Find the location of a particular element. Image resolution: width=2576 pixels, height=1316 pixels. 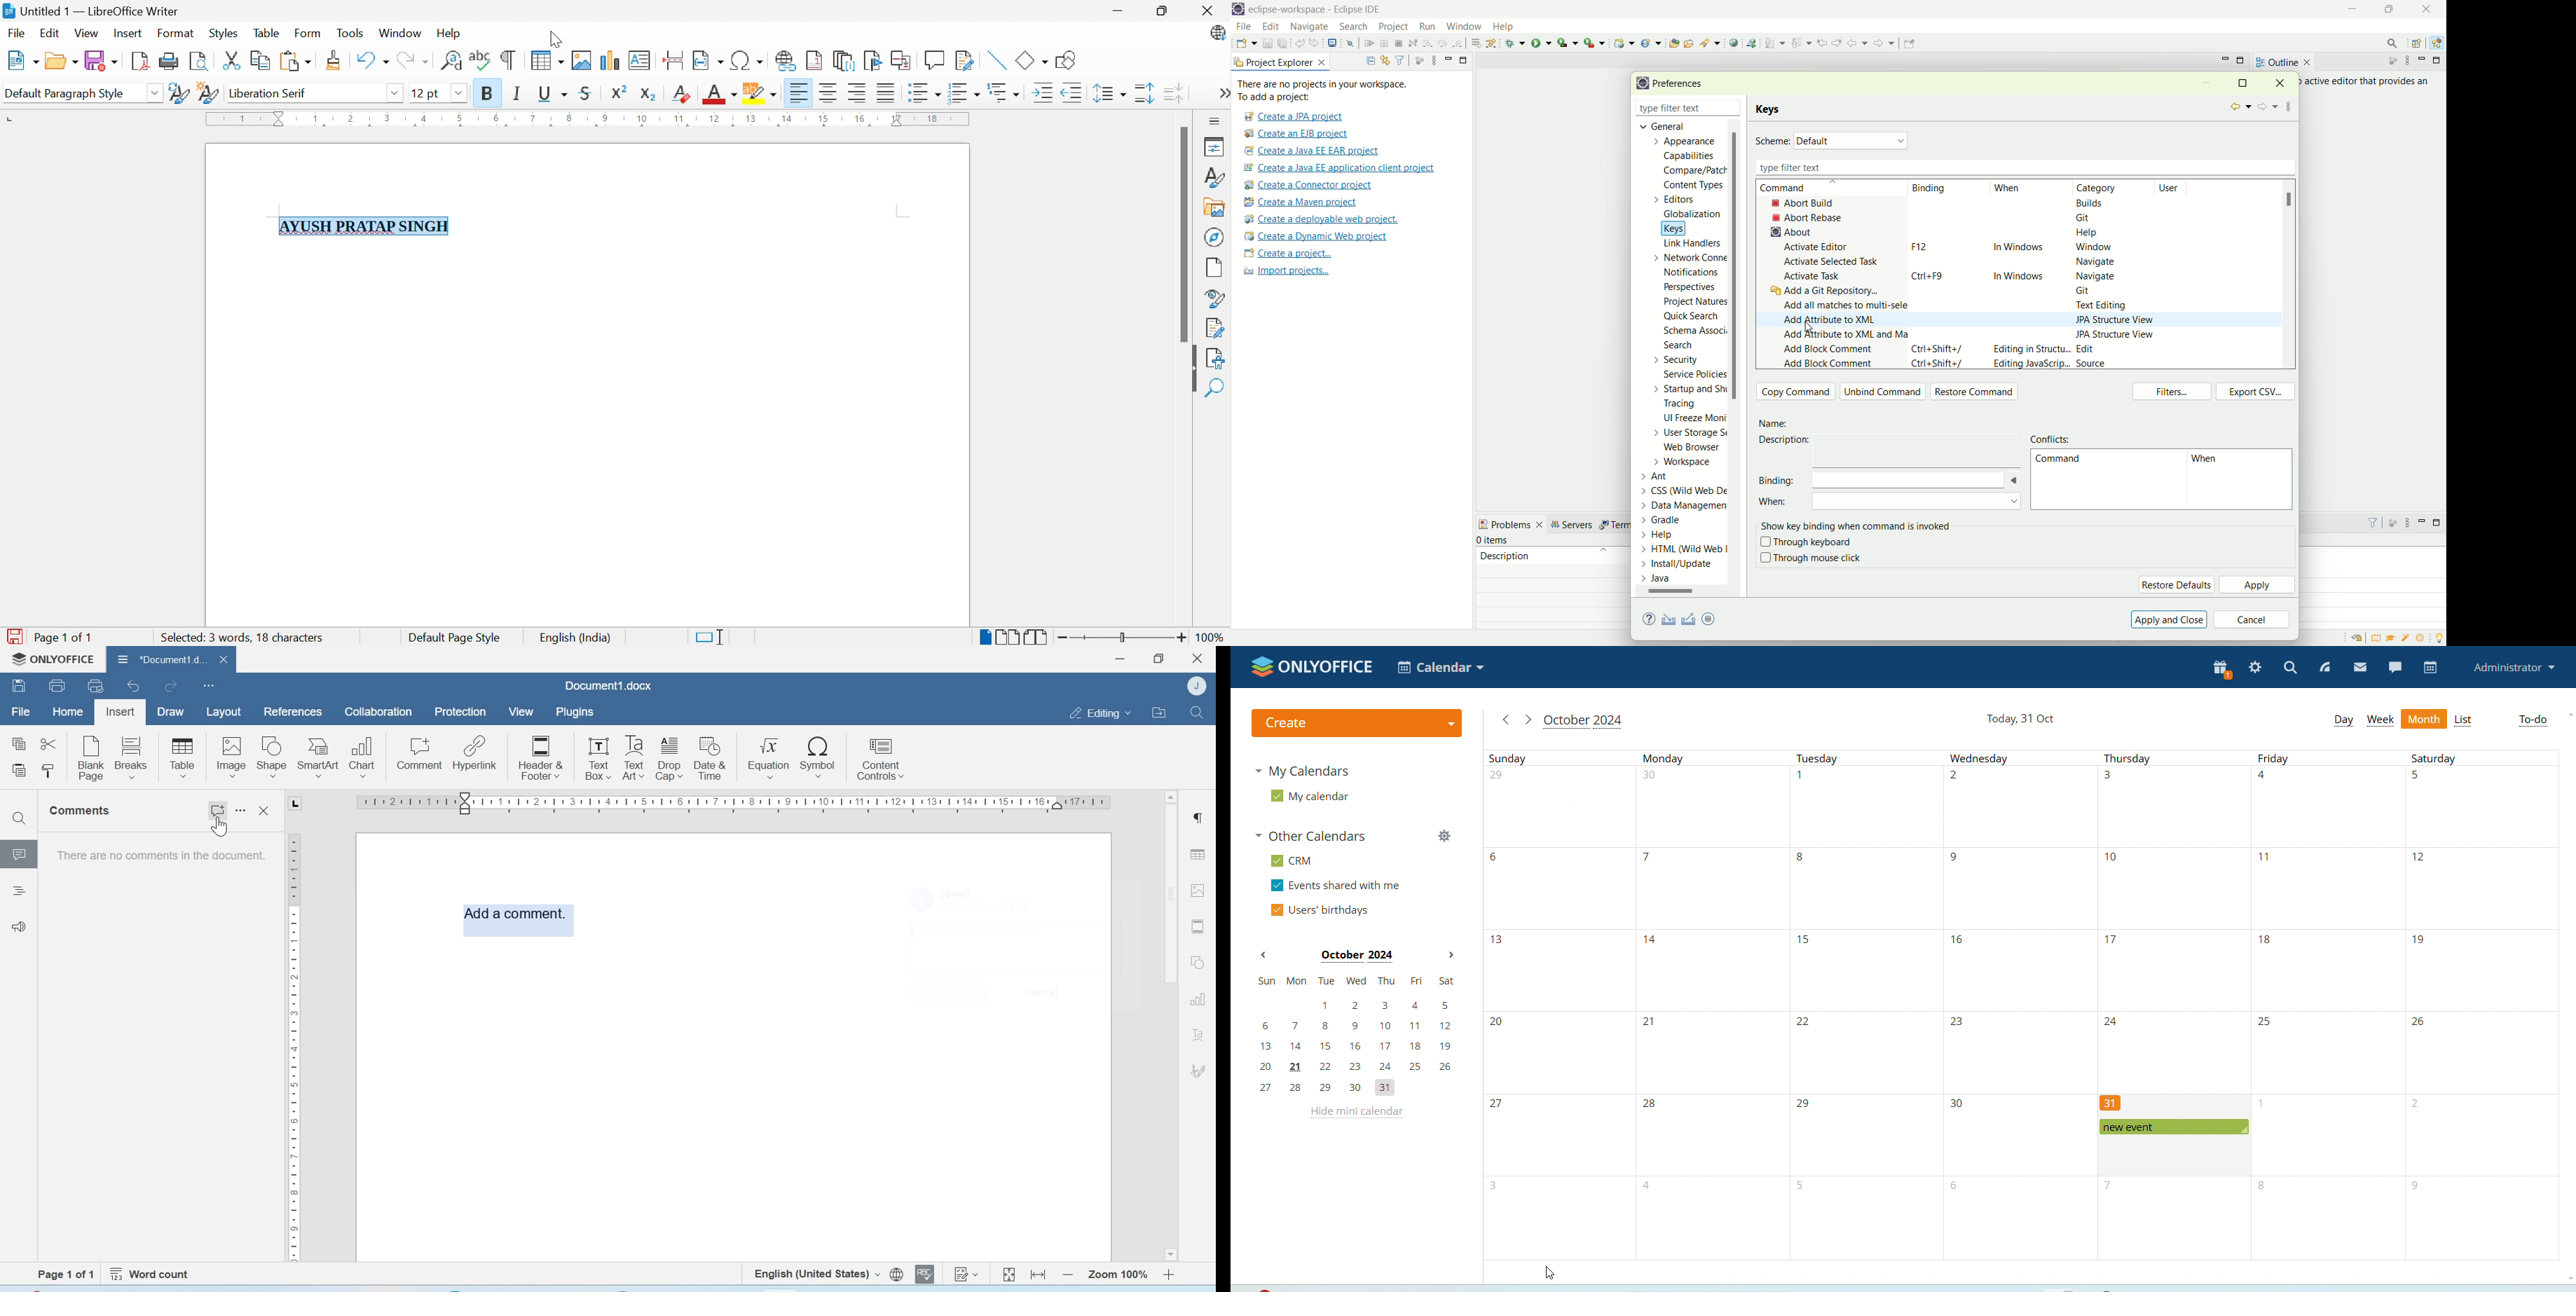

Track changes is located at coordinates (965, 1274).